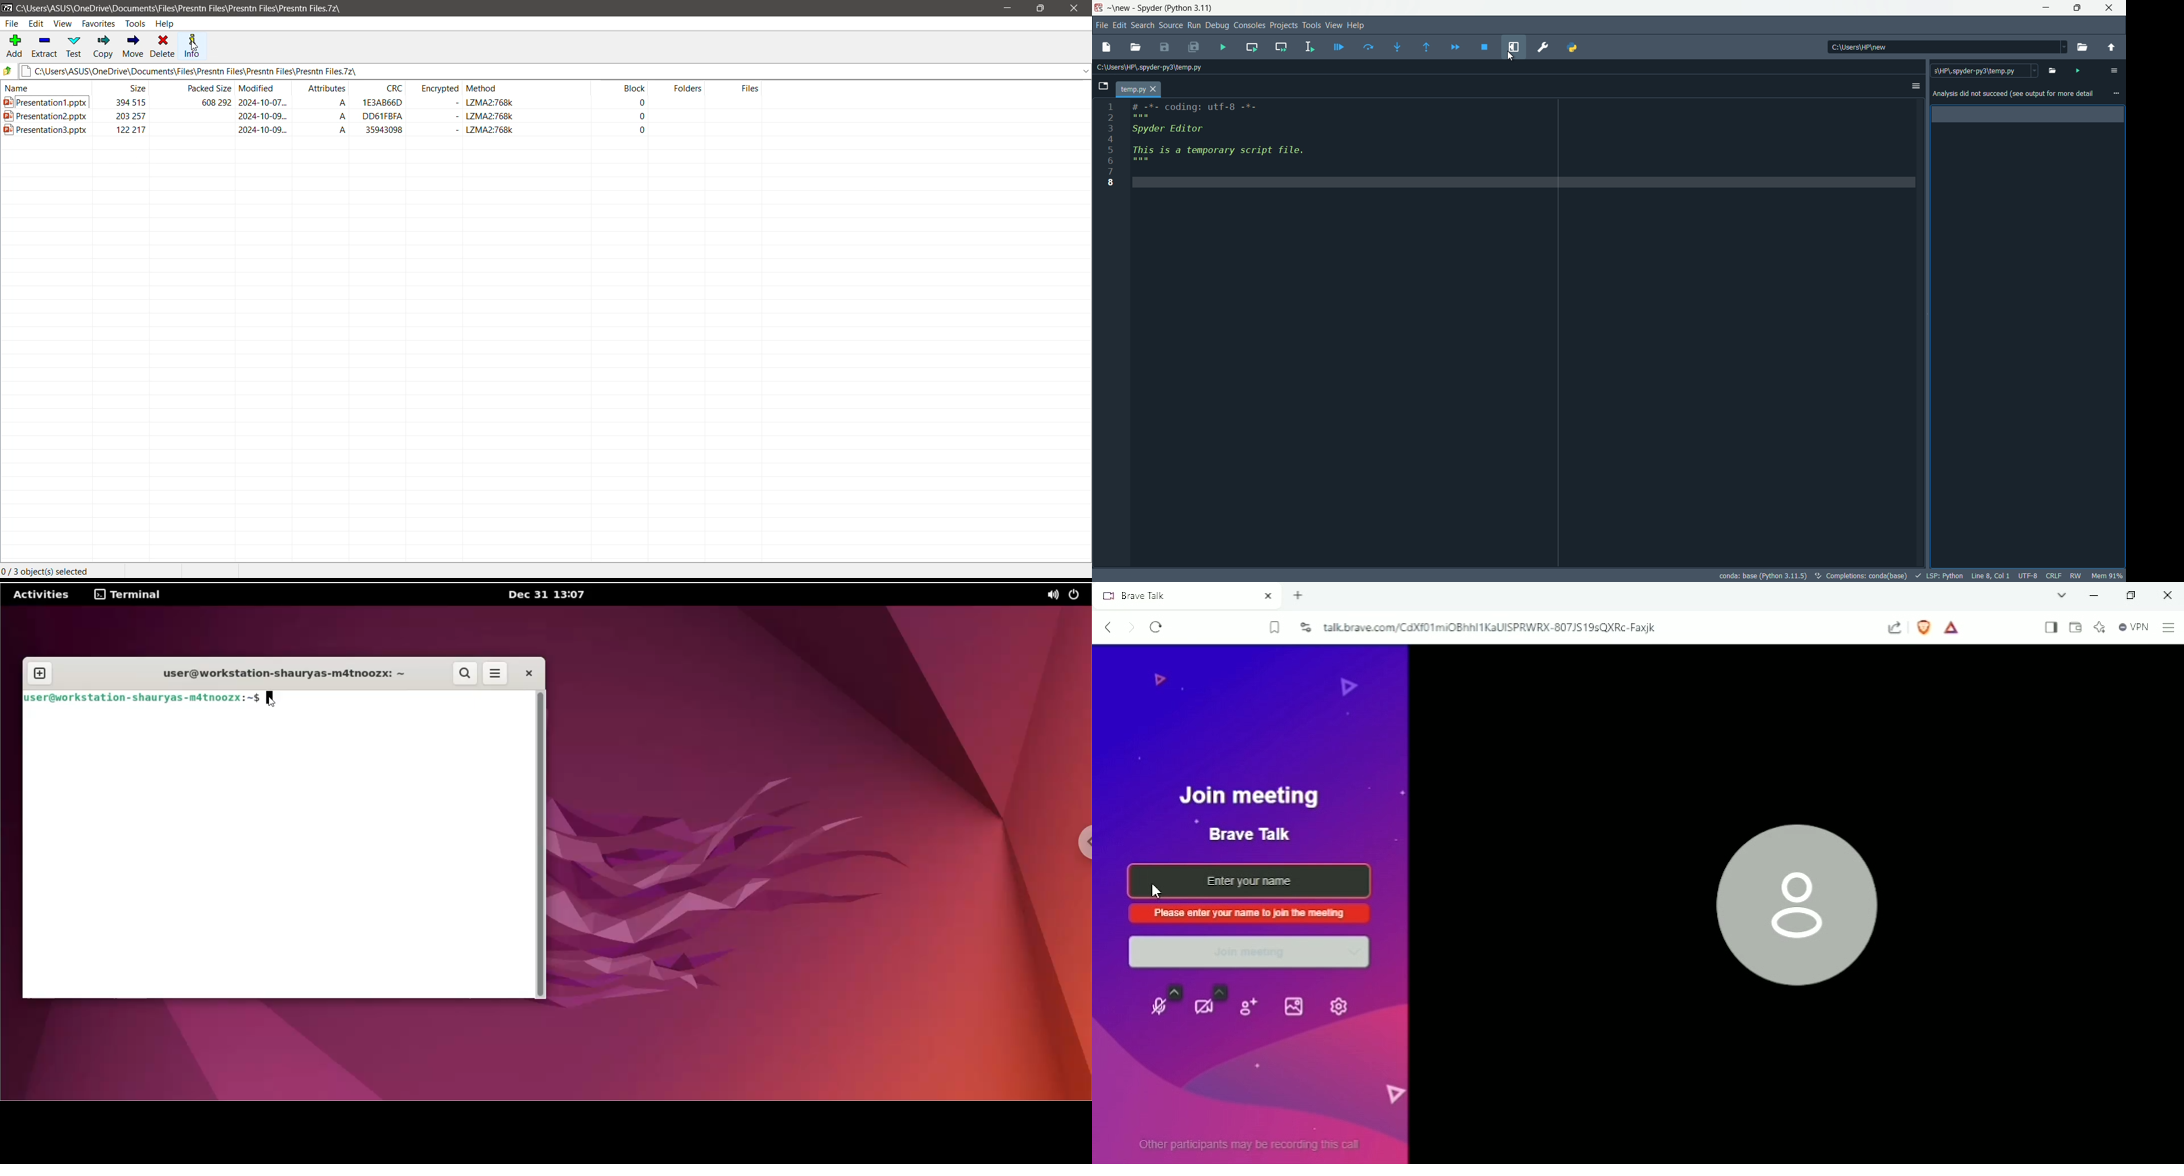  What do you see at coordinates (1312, 25) in the screenshot?
I see `tools menu` at bounding box center [1312, 25].